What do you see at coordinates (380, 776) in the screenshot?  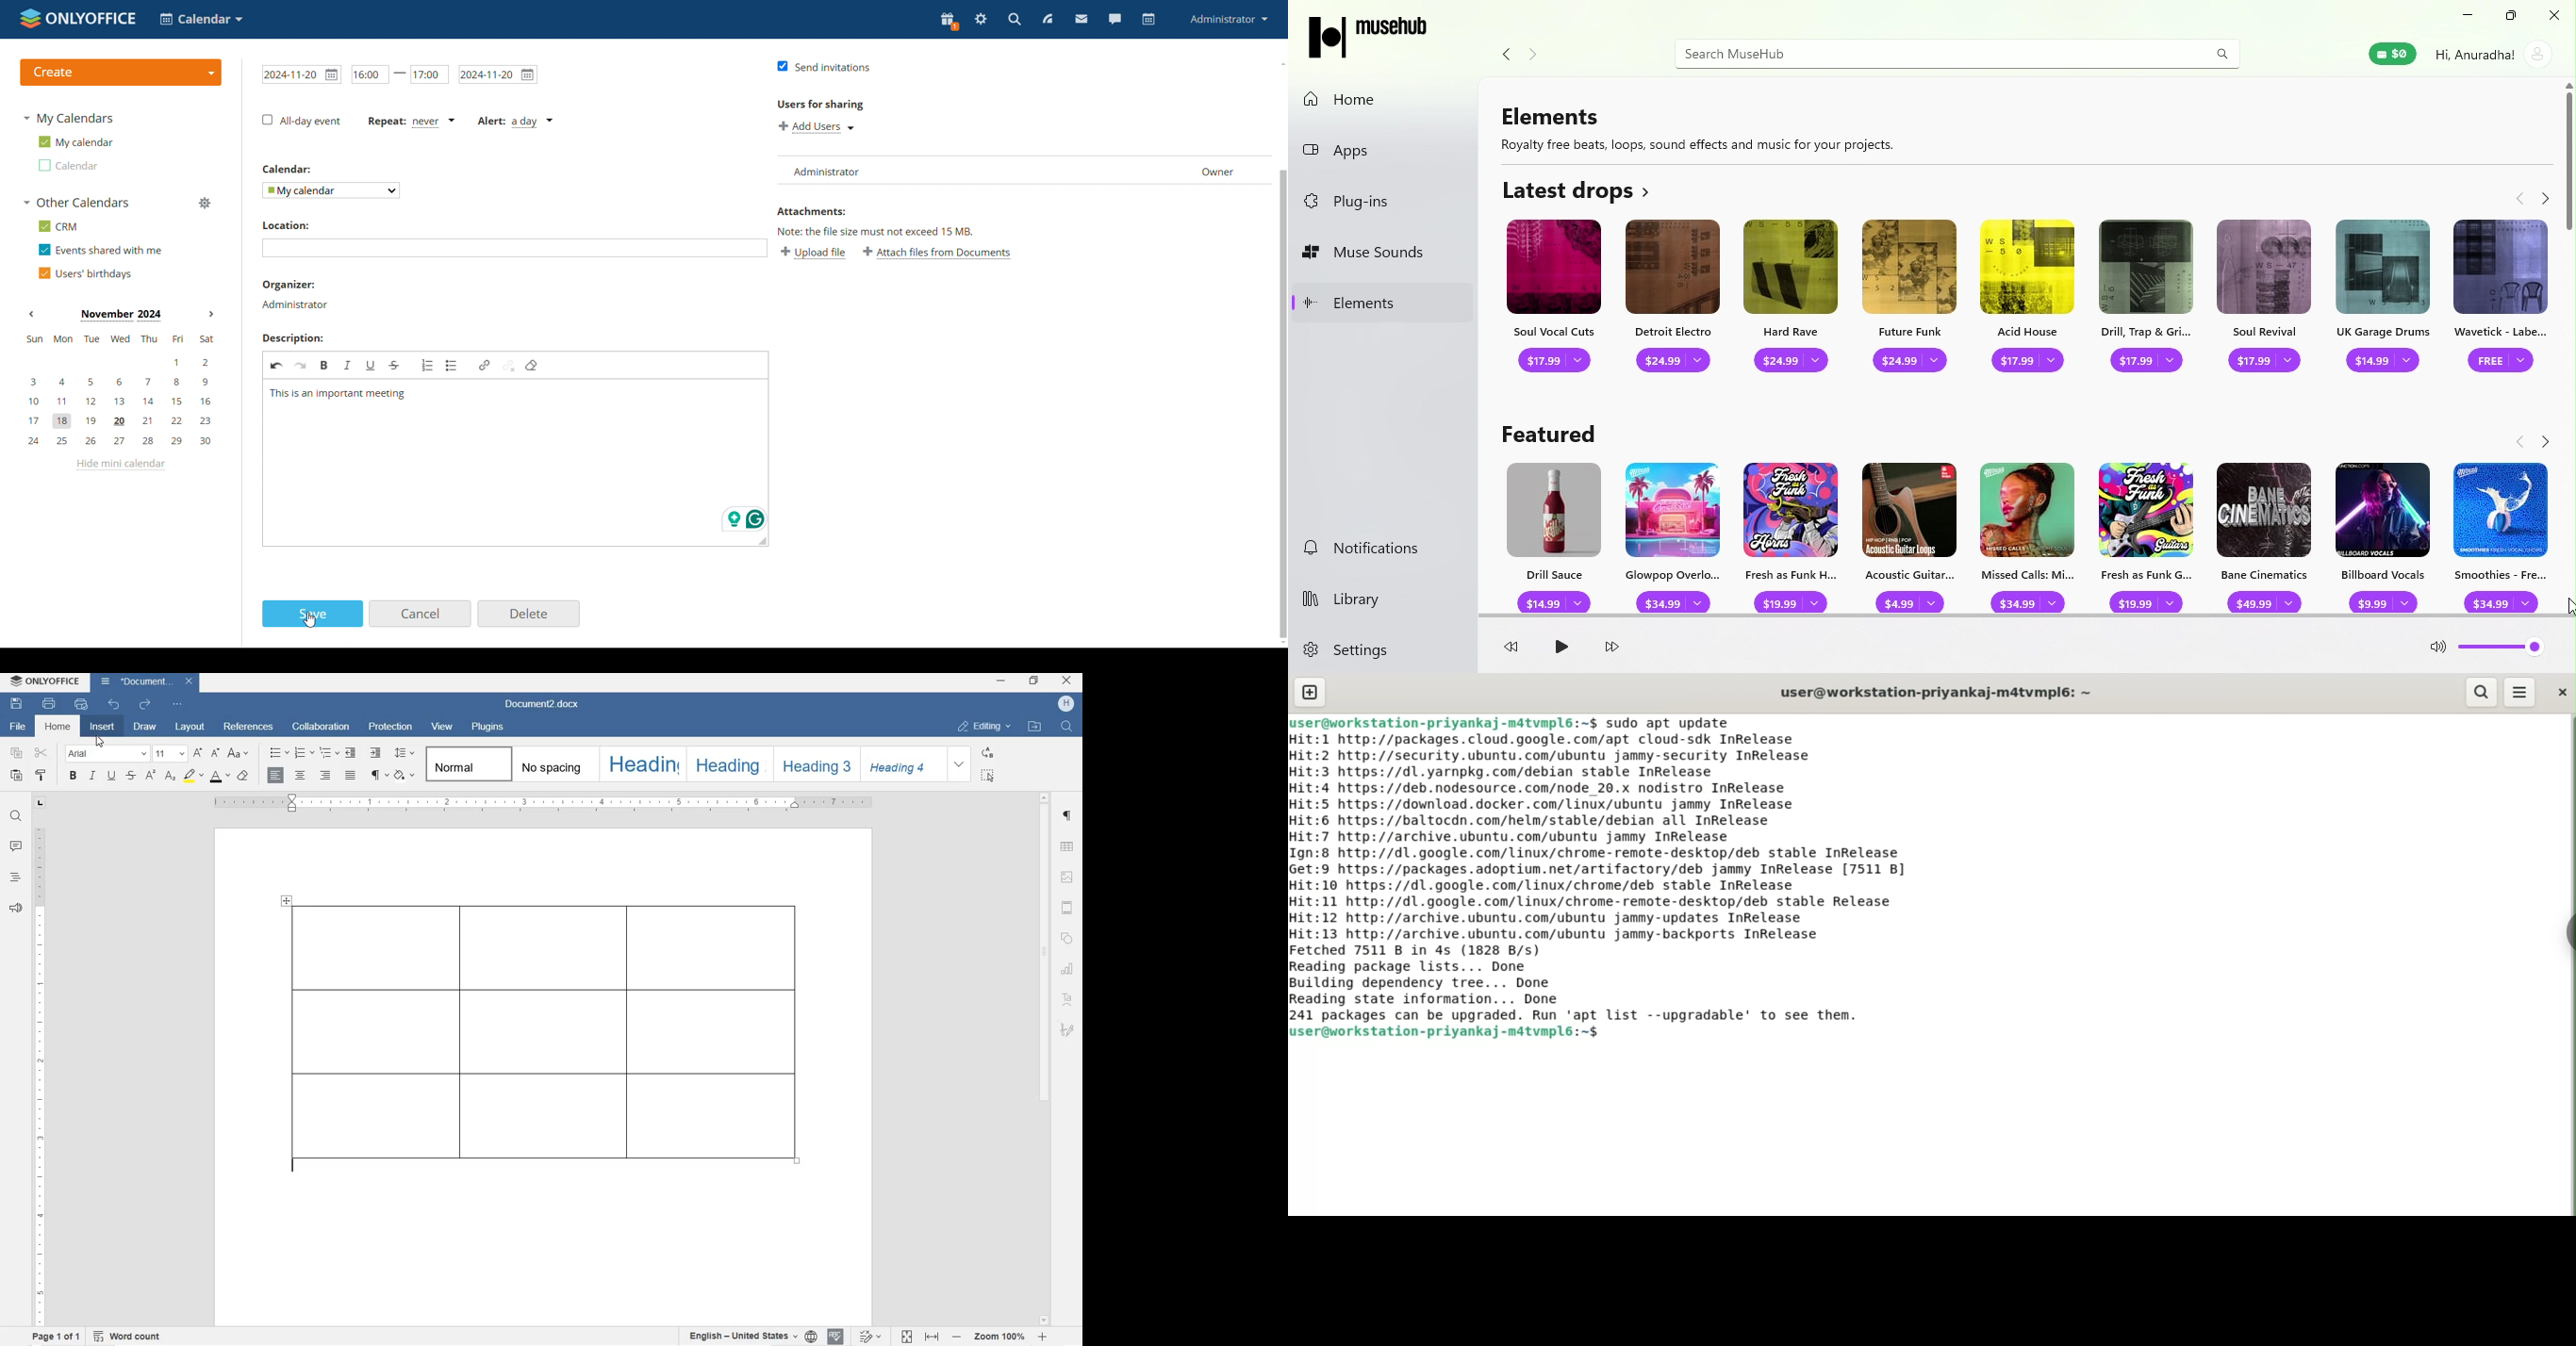 I see `nonprinting characters` at bounding box center [380, 776].